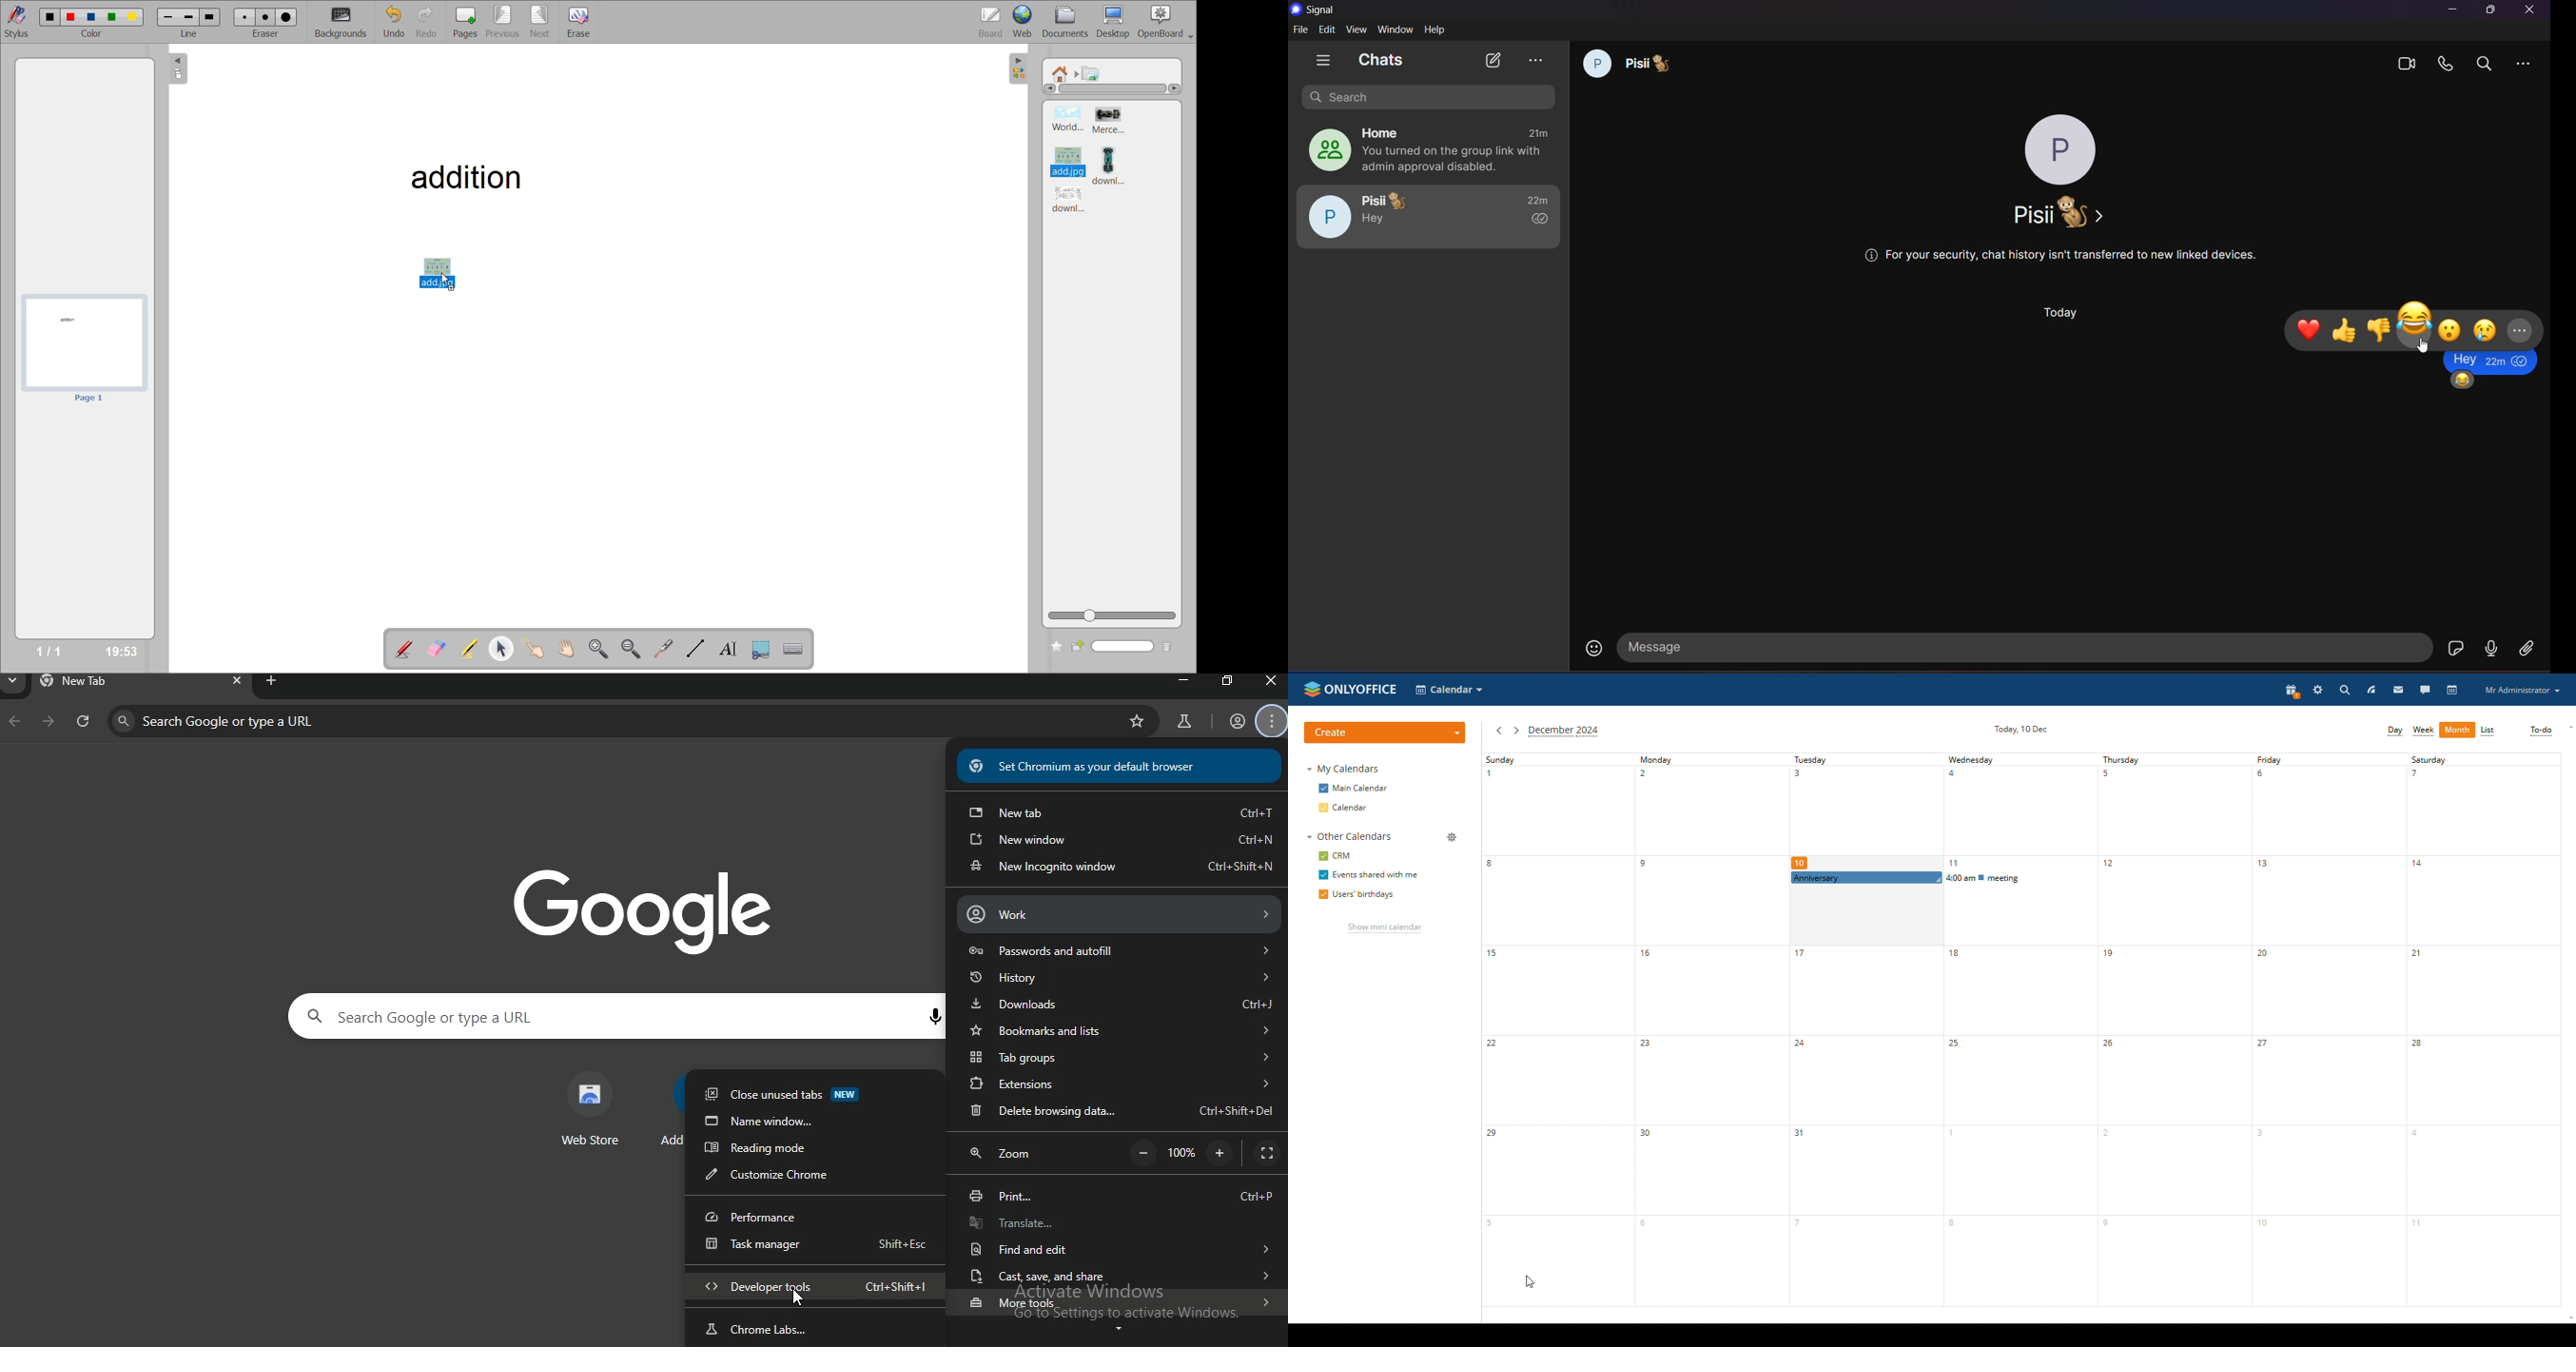  Describe the element at coordinates (1493, 60) in the screenshot. I see `new chat` at that location.